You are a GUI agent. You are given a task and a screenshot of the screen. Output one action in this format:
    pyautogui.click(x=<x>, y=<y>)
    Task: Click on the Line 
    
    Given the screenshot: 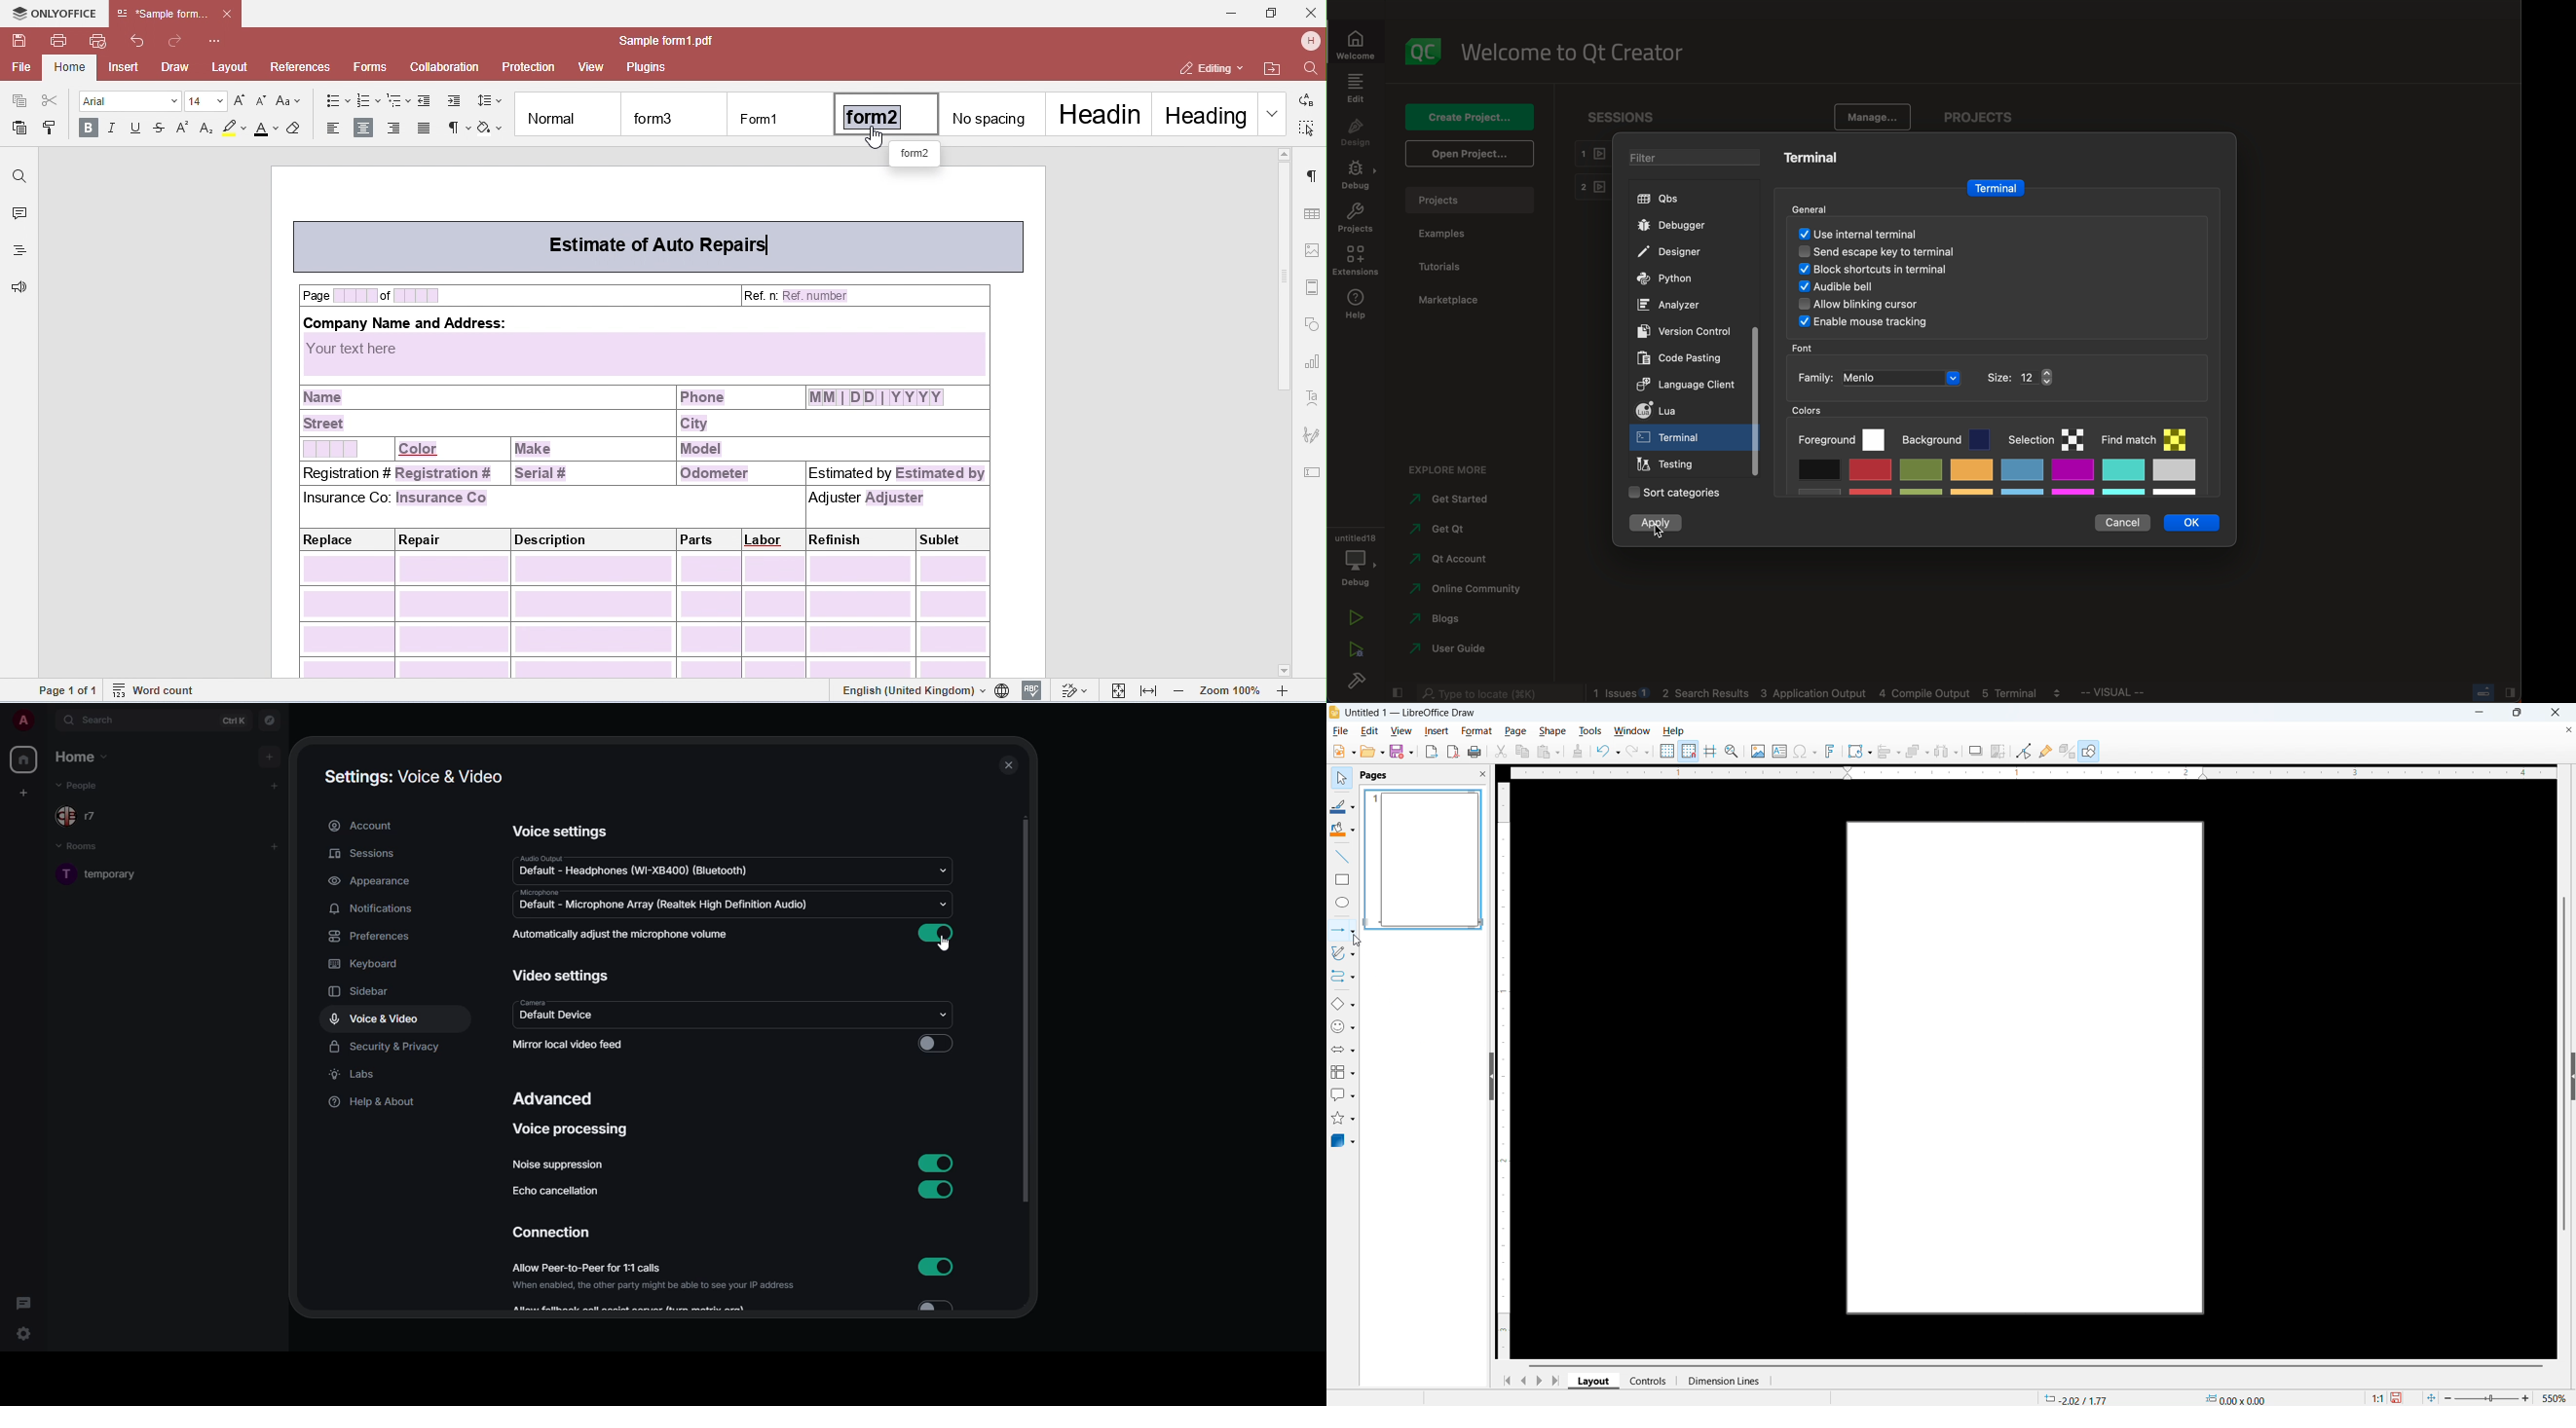 What is the action you would take?
    pyautogui.click(x=1343, y=857)
    